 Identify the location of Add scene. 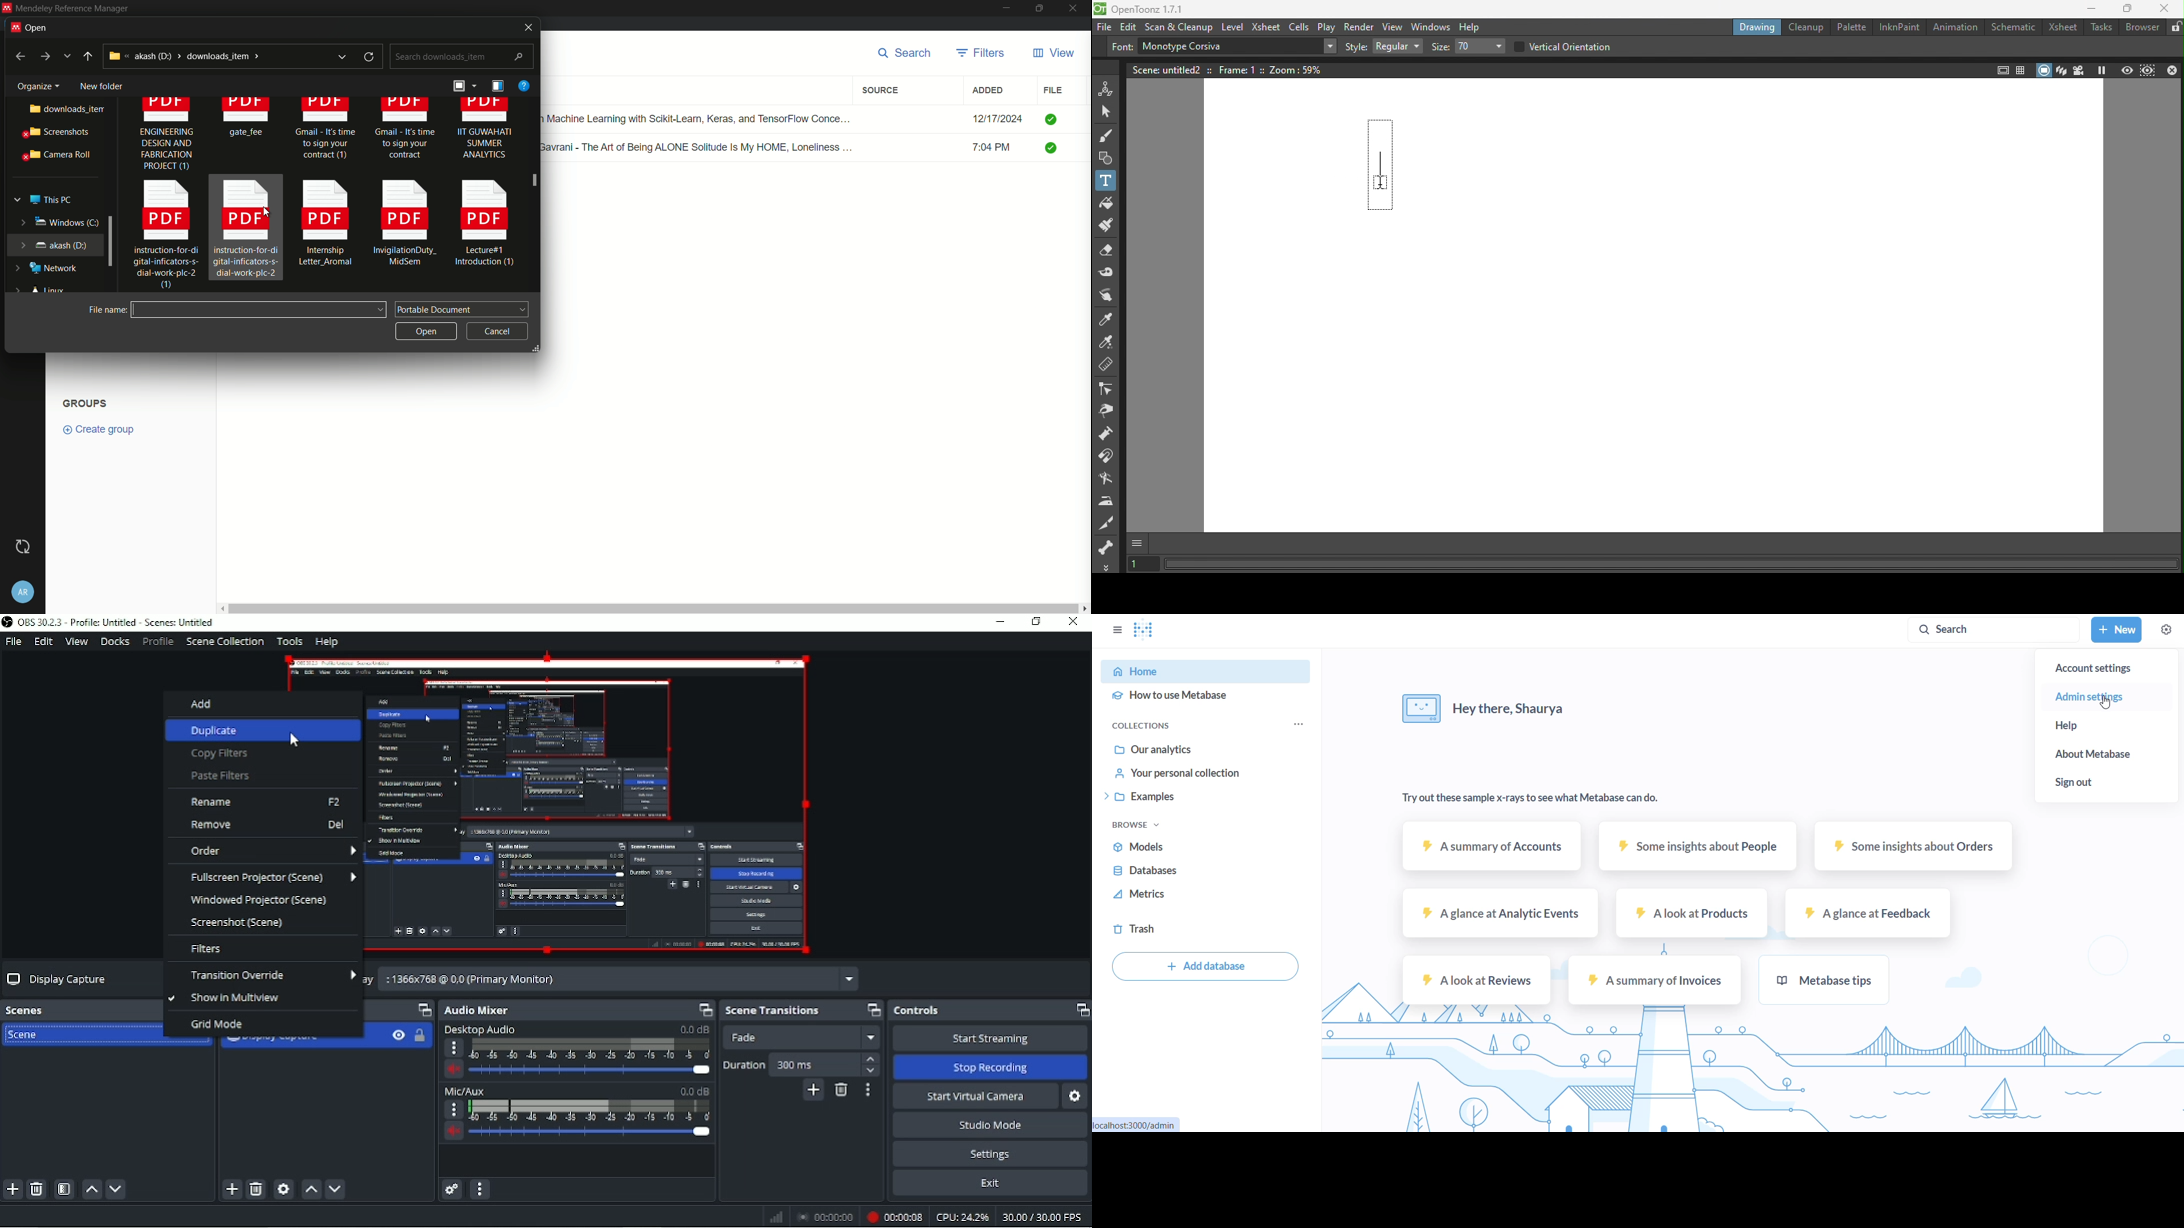
(12, 1190).